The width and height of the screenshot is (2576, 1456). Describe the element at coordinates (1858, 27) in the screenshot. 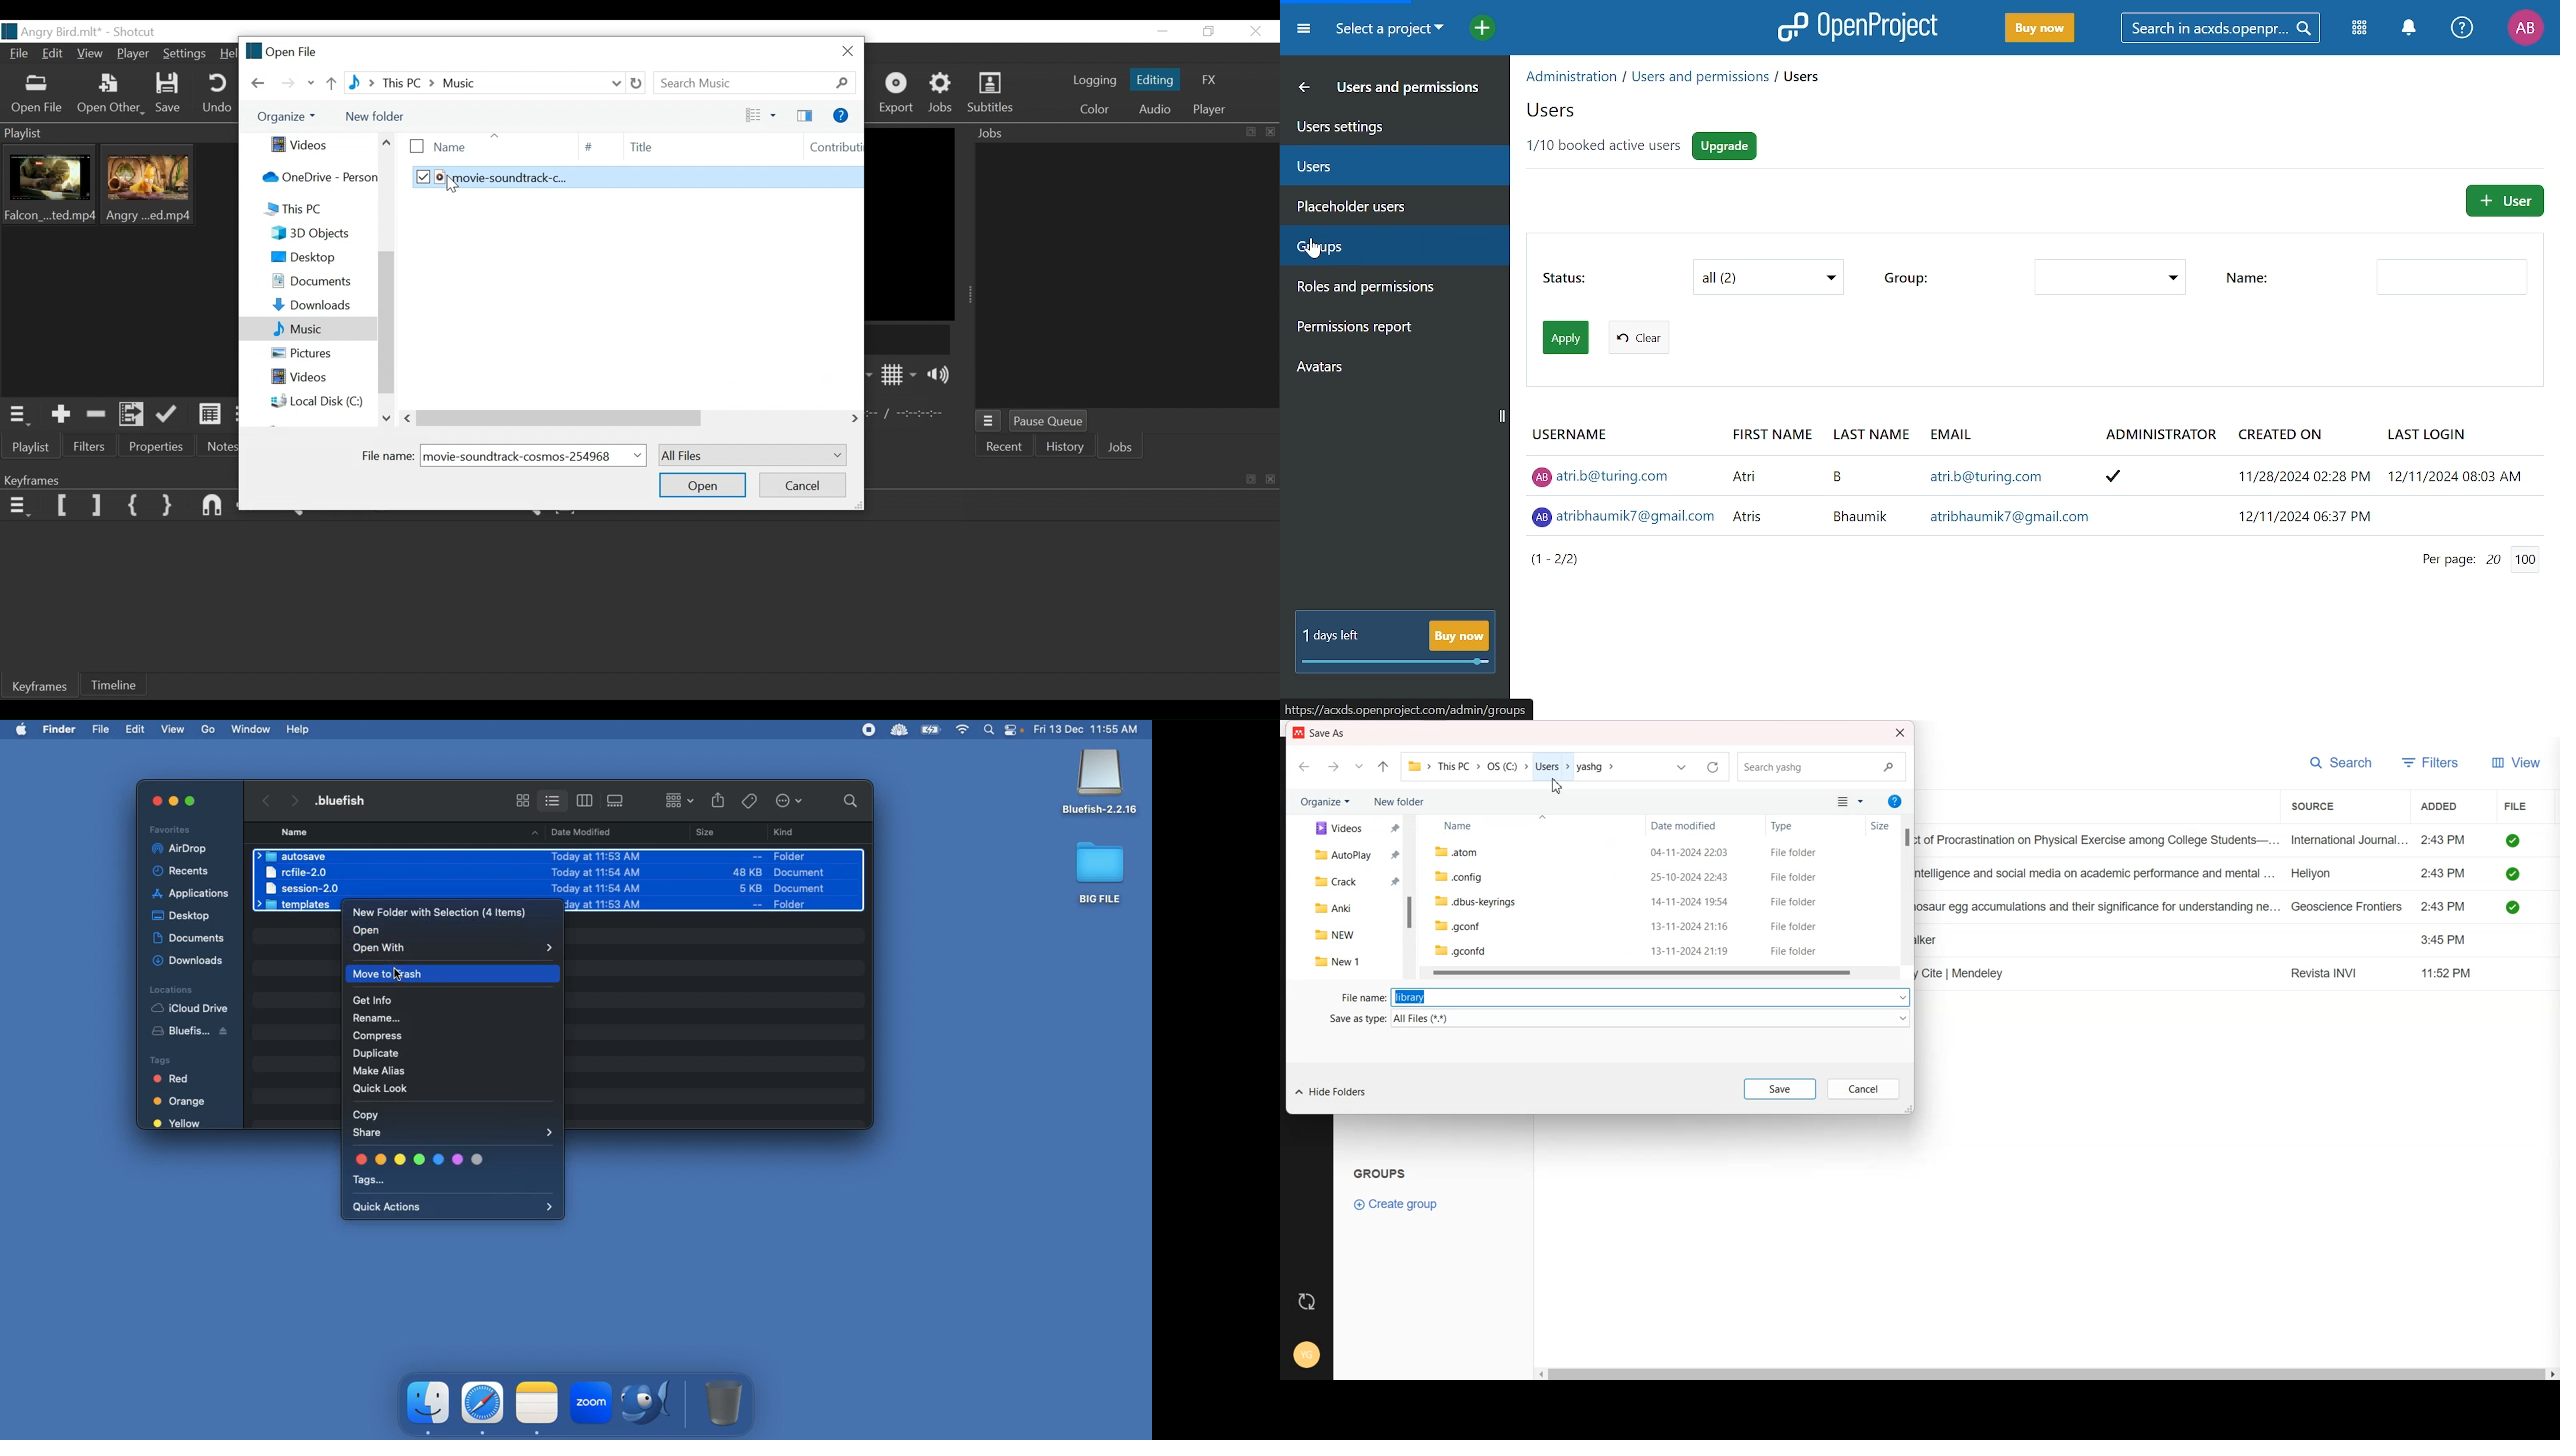

I see `Open project logo` at that location.